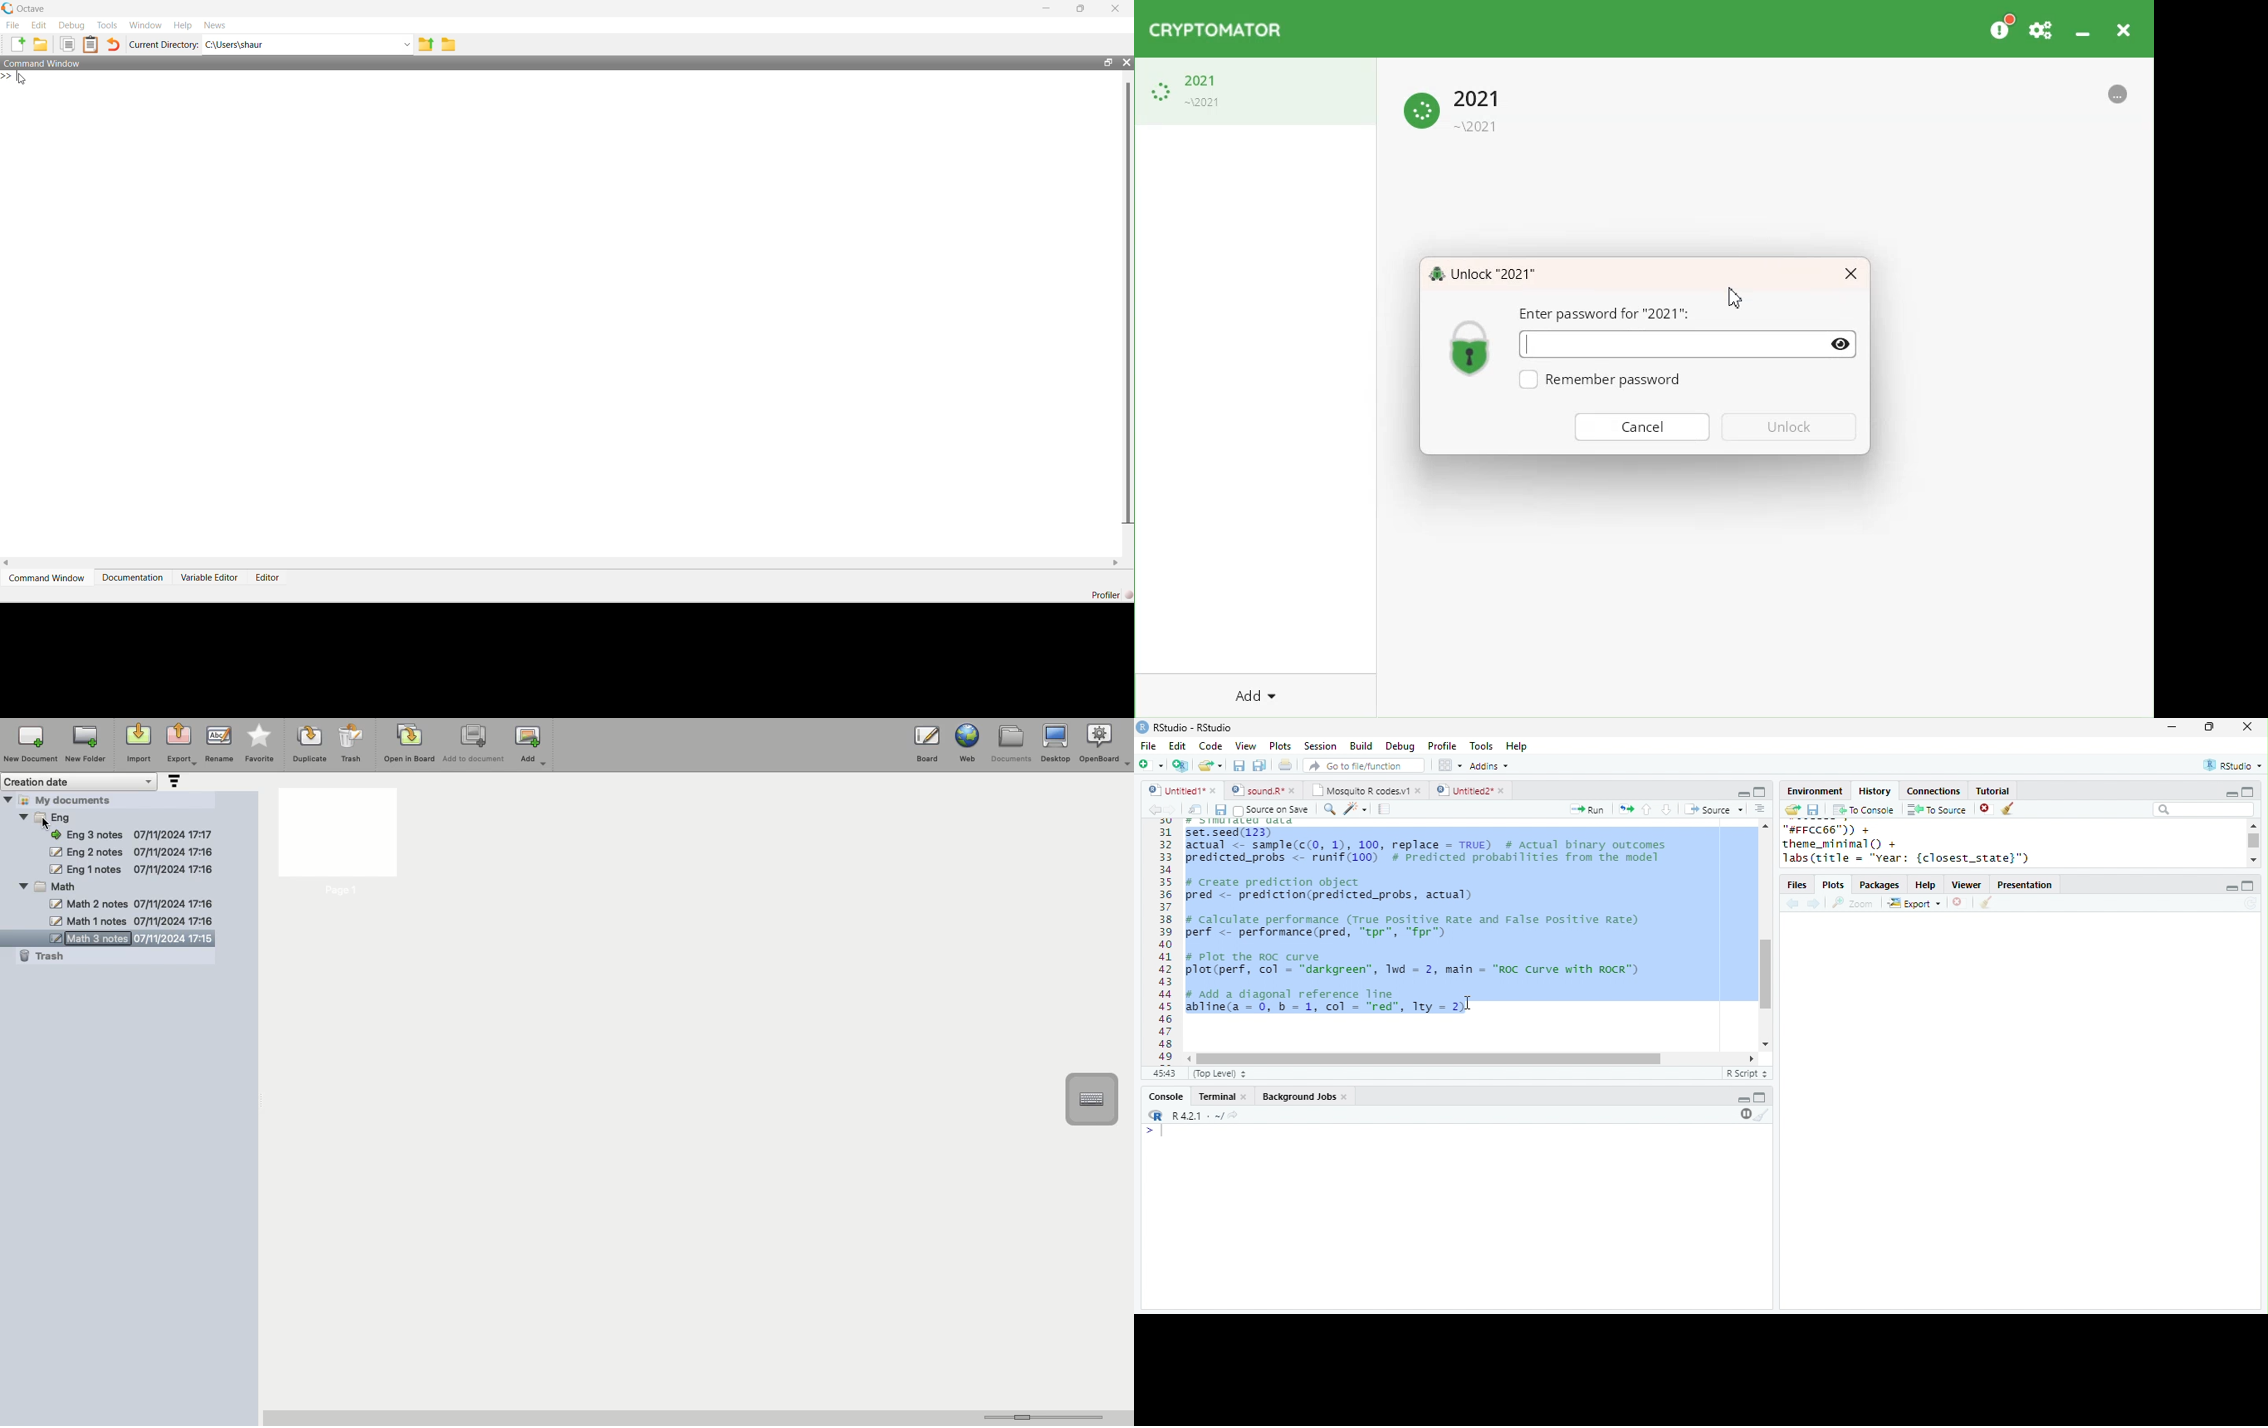 The width and height of the screenshot is (2268, 1428). I want to click on Addins, so click(1489, 766).